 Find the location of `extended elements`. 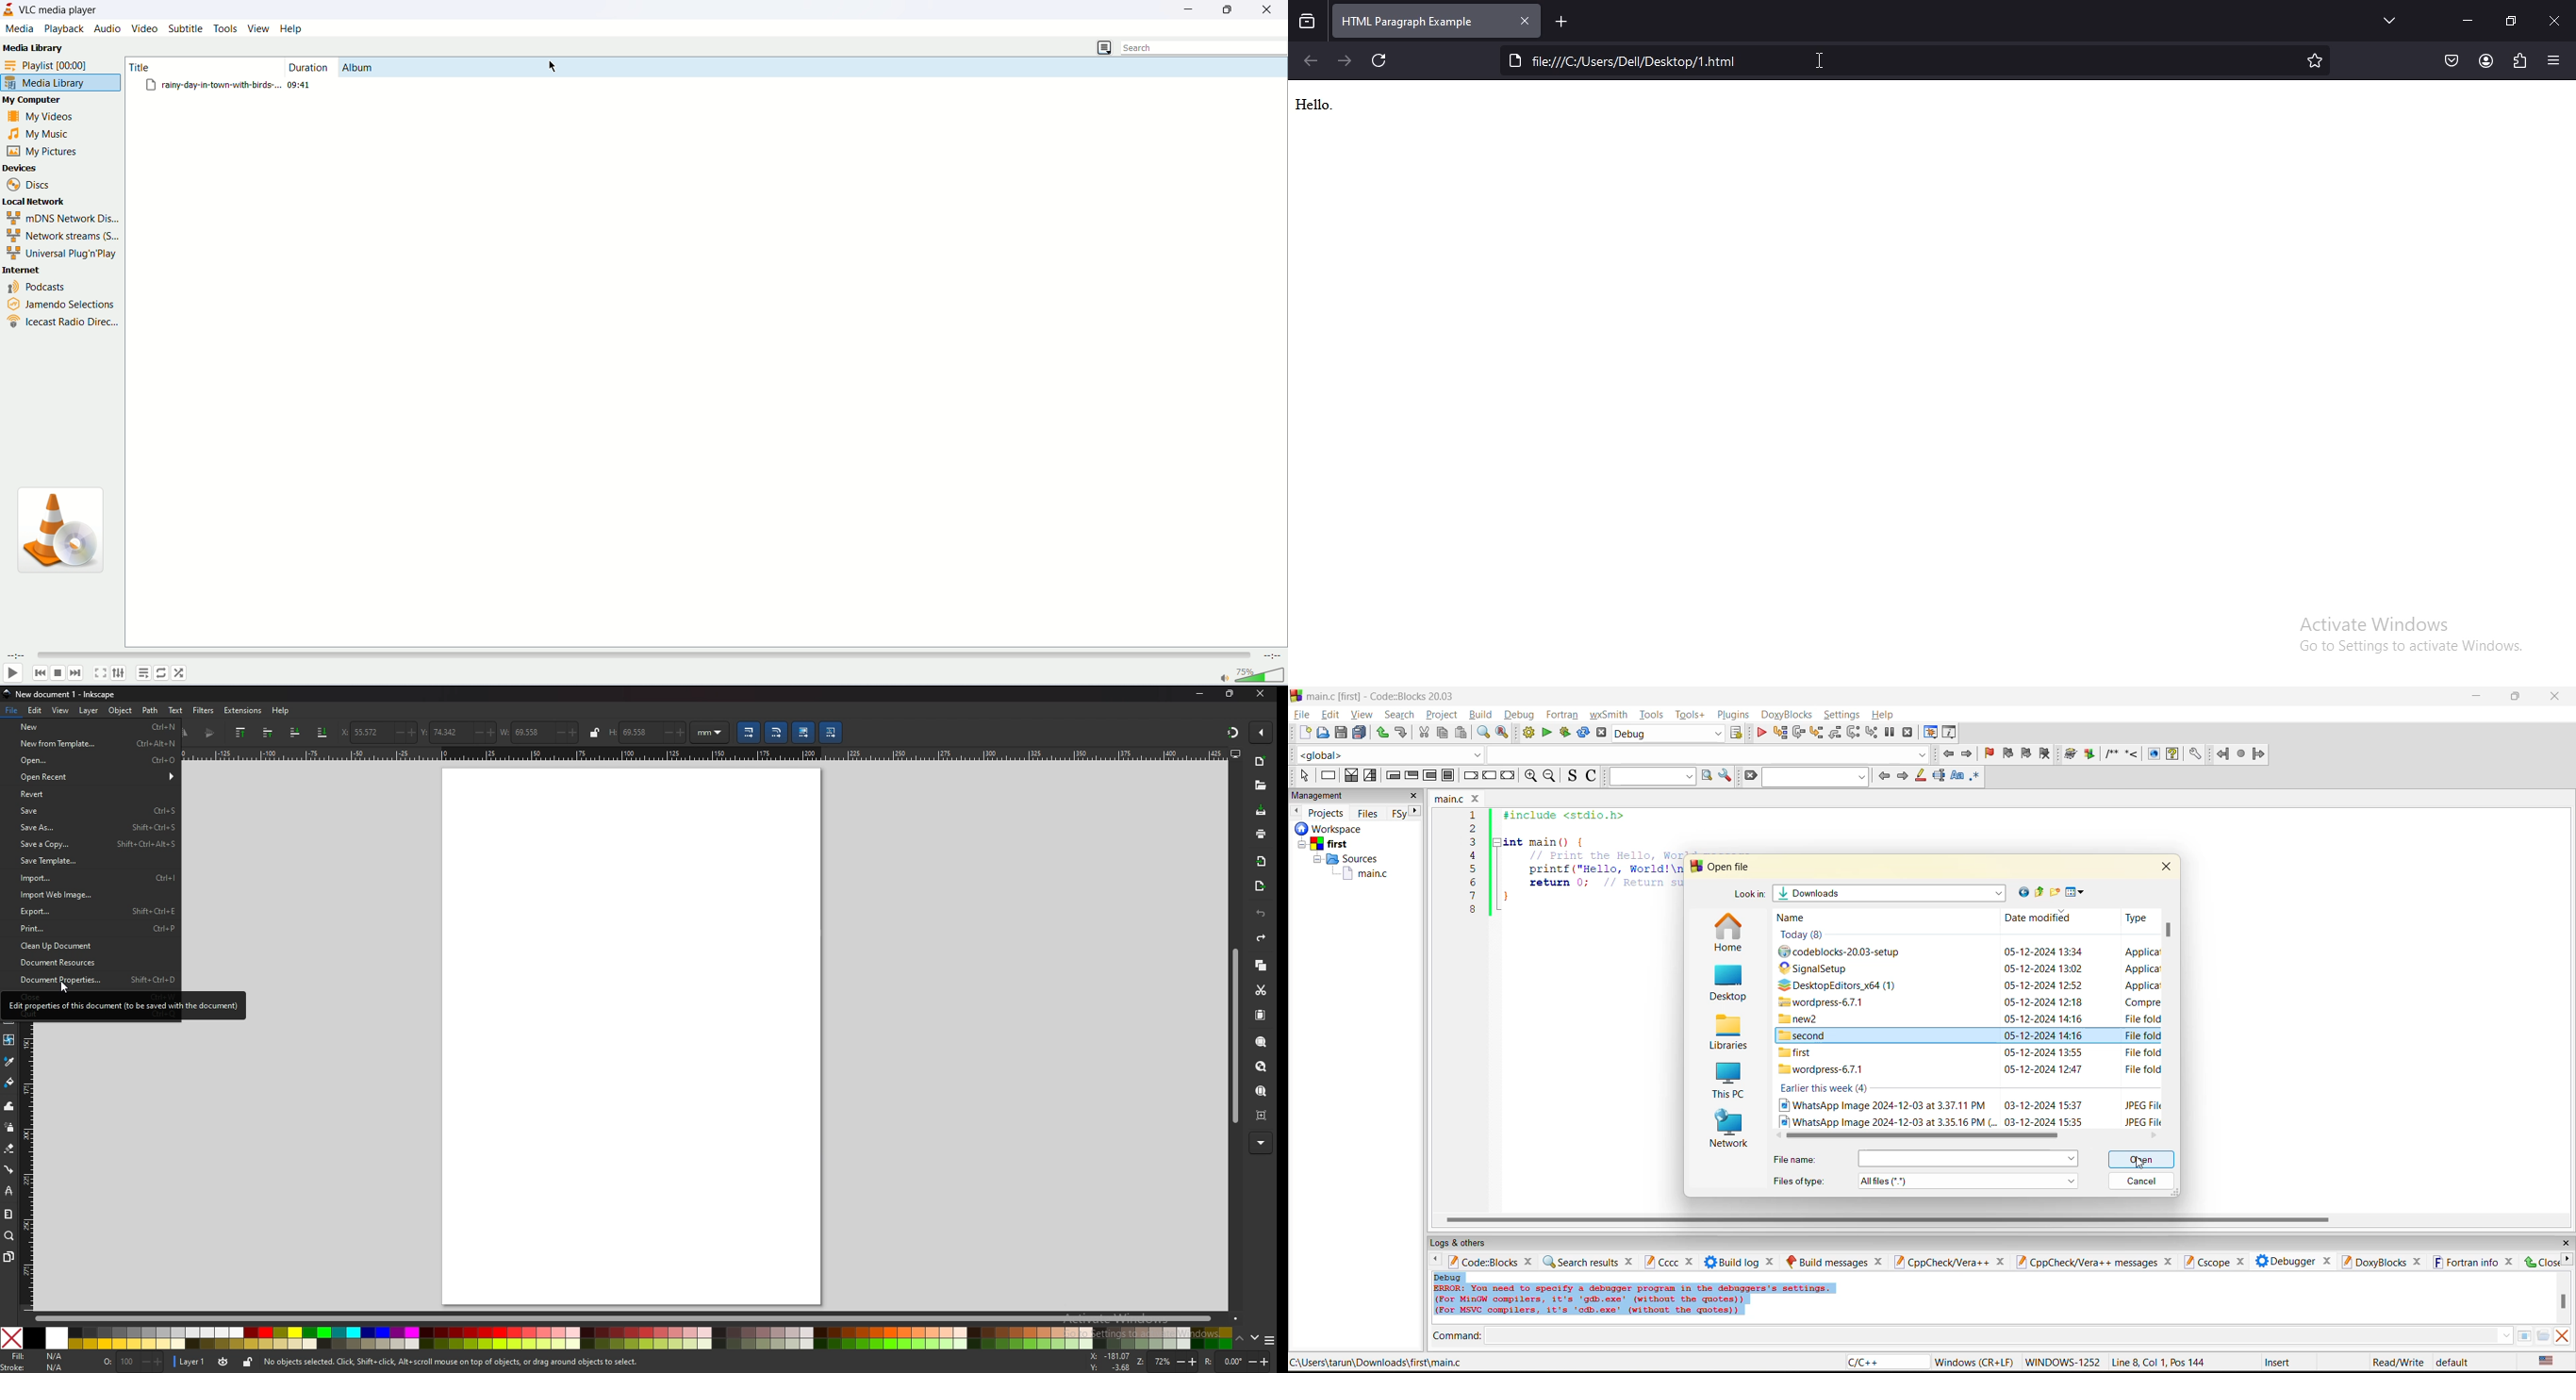

extended elements is located at coordinates (119, 674).